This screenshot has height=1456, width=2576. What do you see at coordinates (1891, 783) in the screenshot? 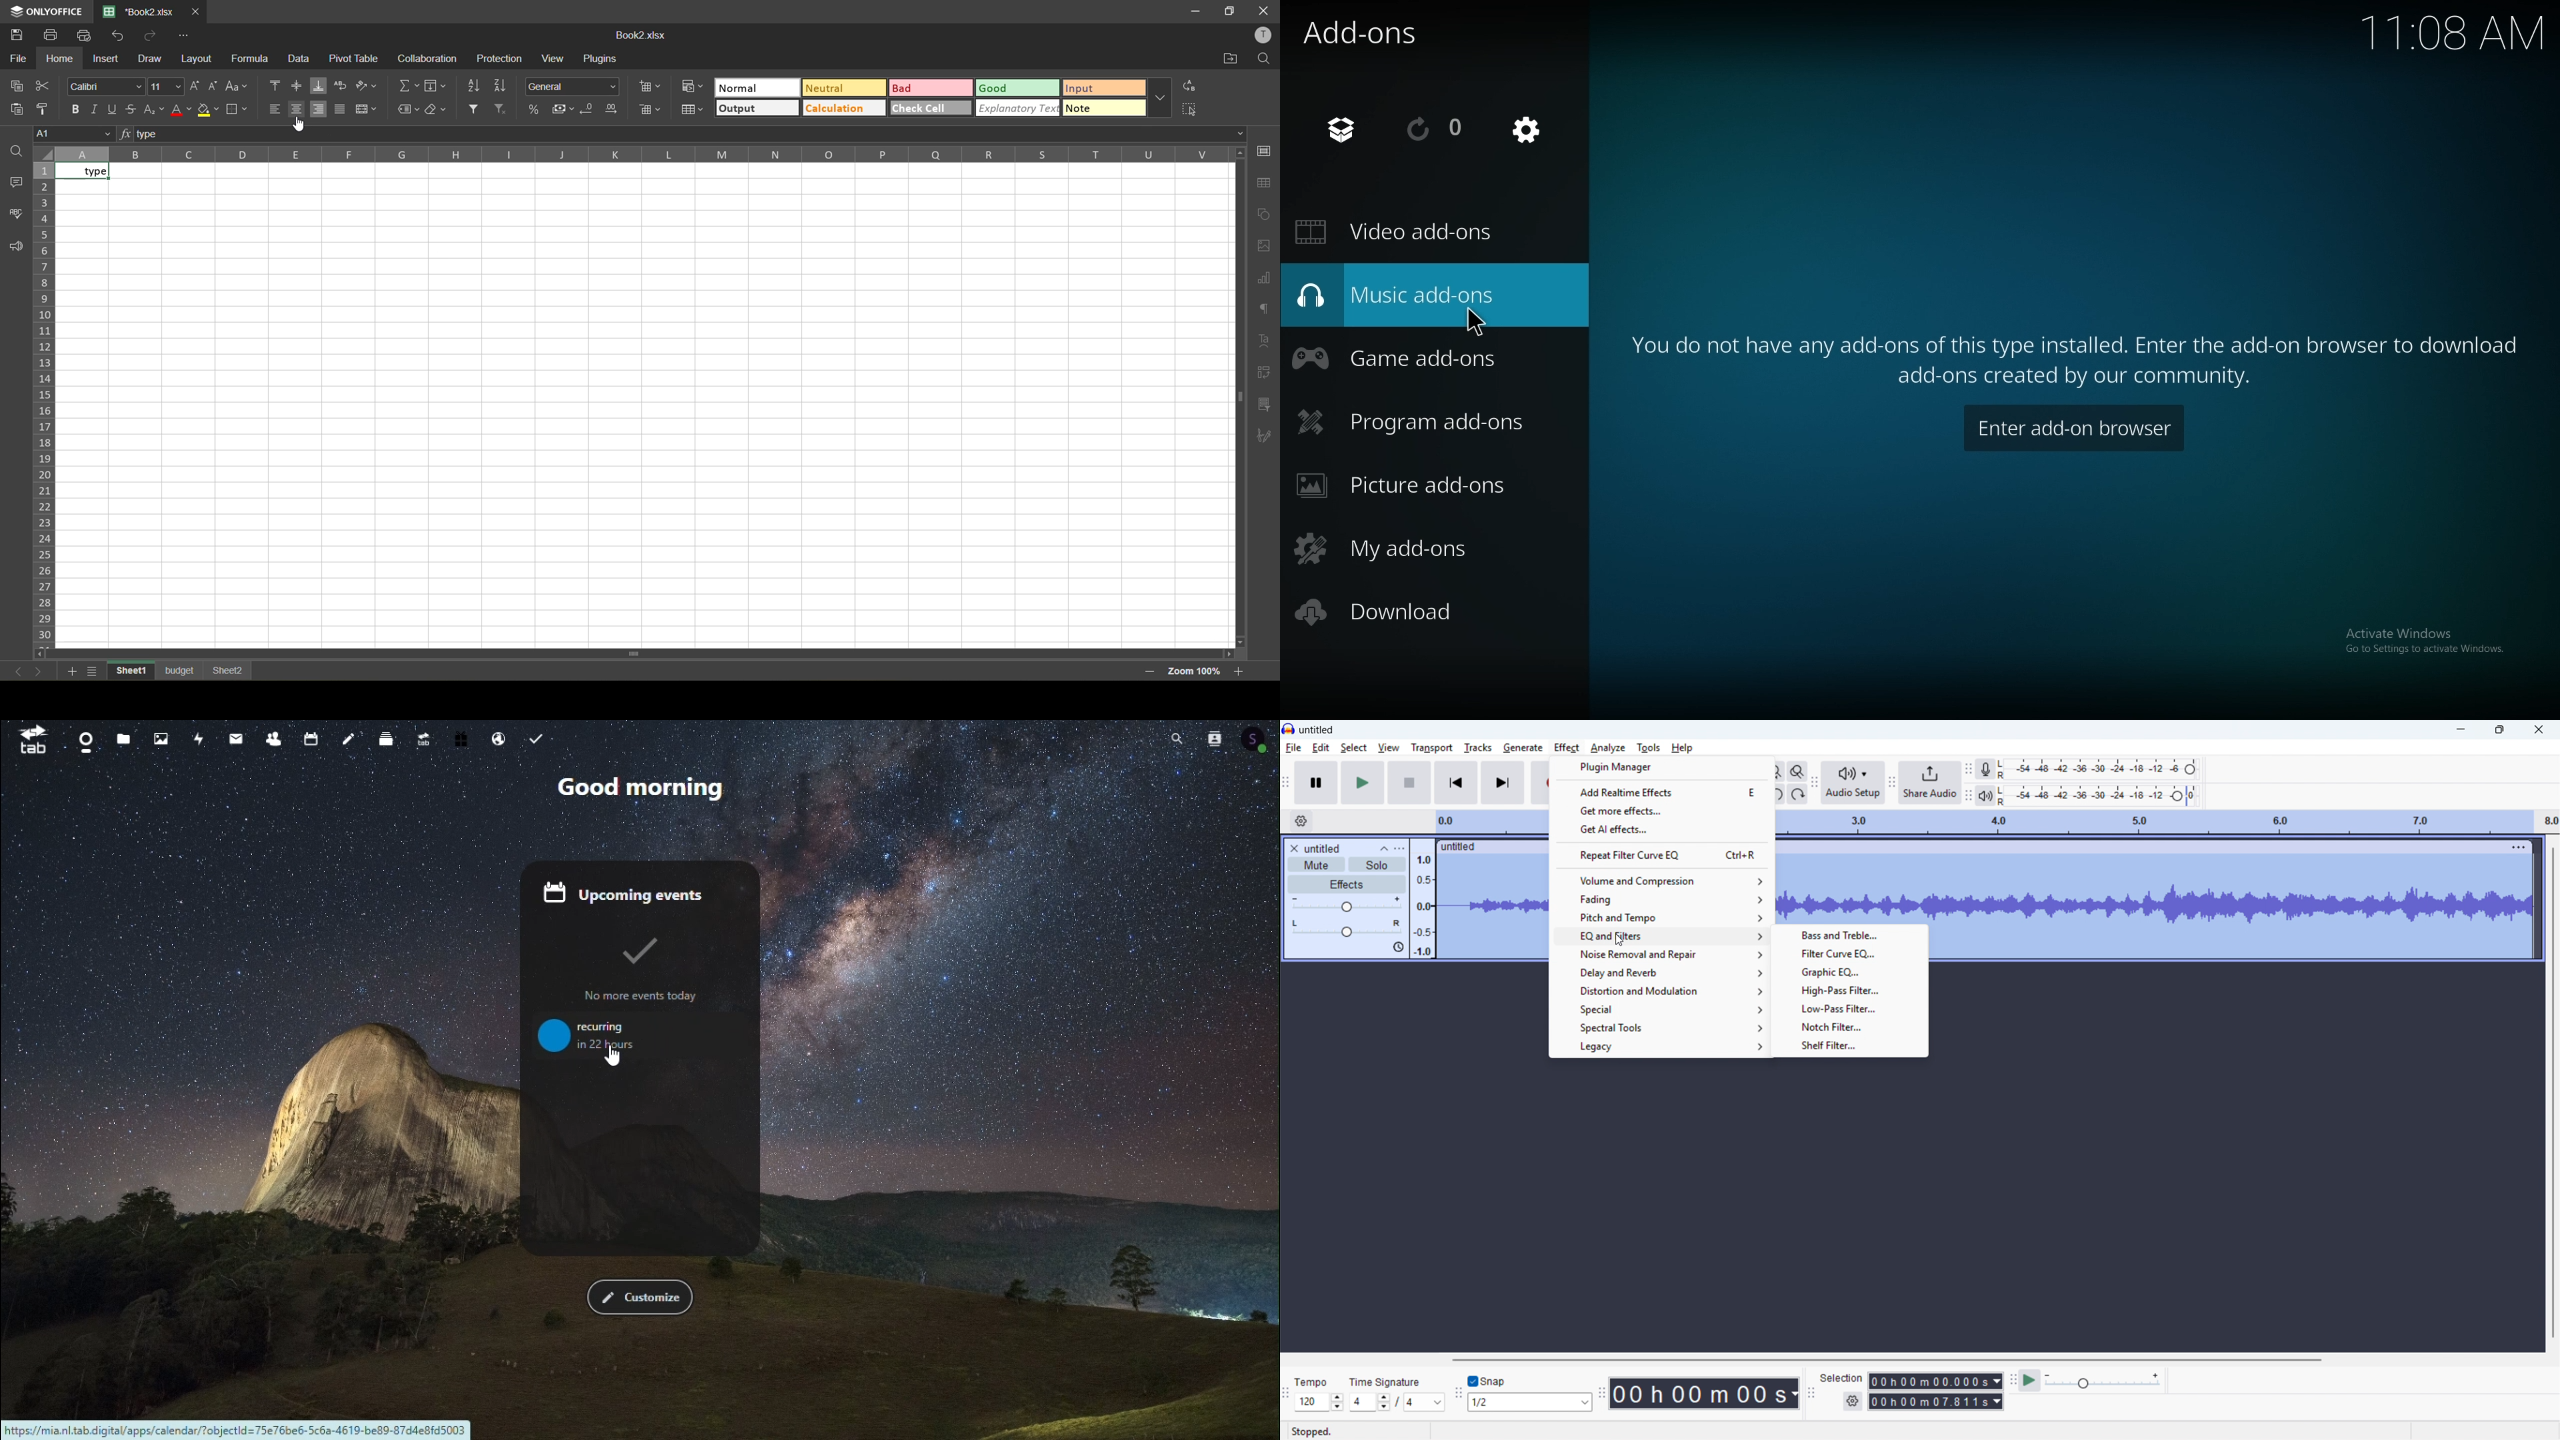
I see `Share audio toolbar ` at bounding box center [1891, 783].